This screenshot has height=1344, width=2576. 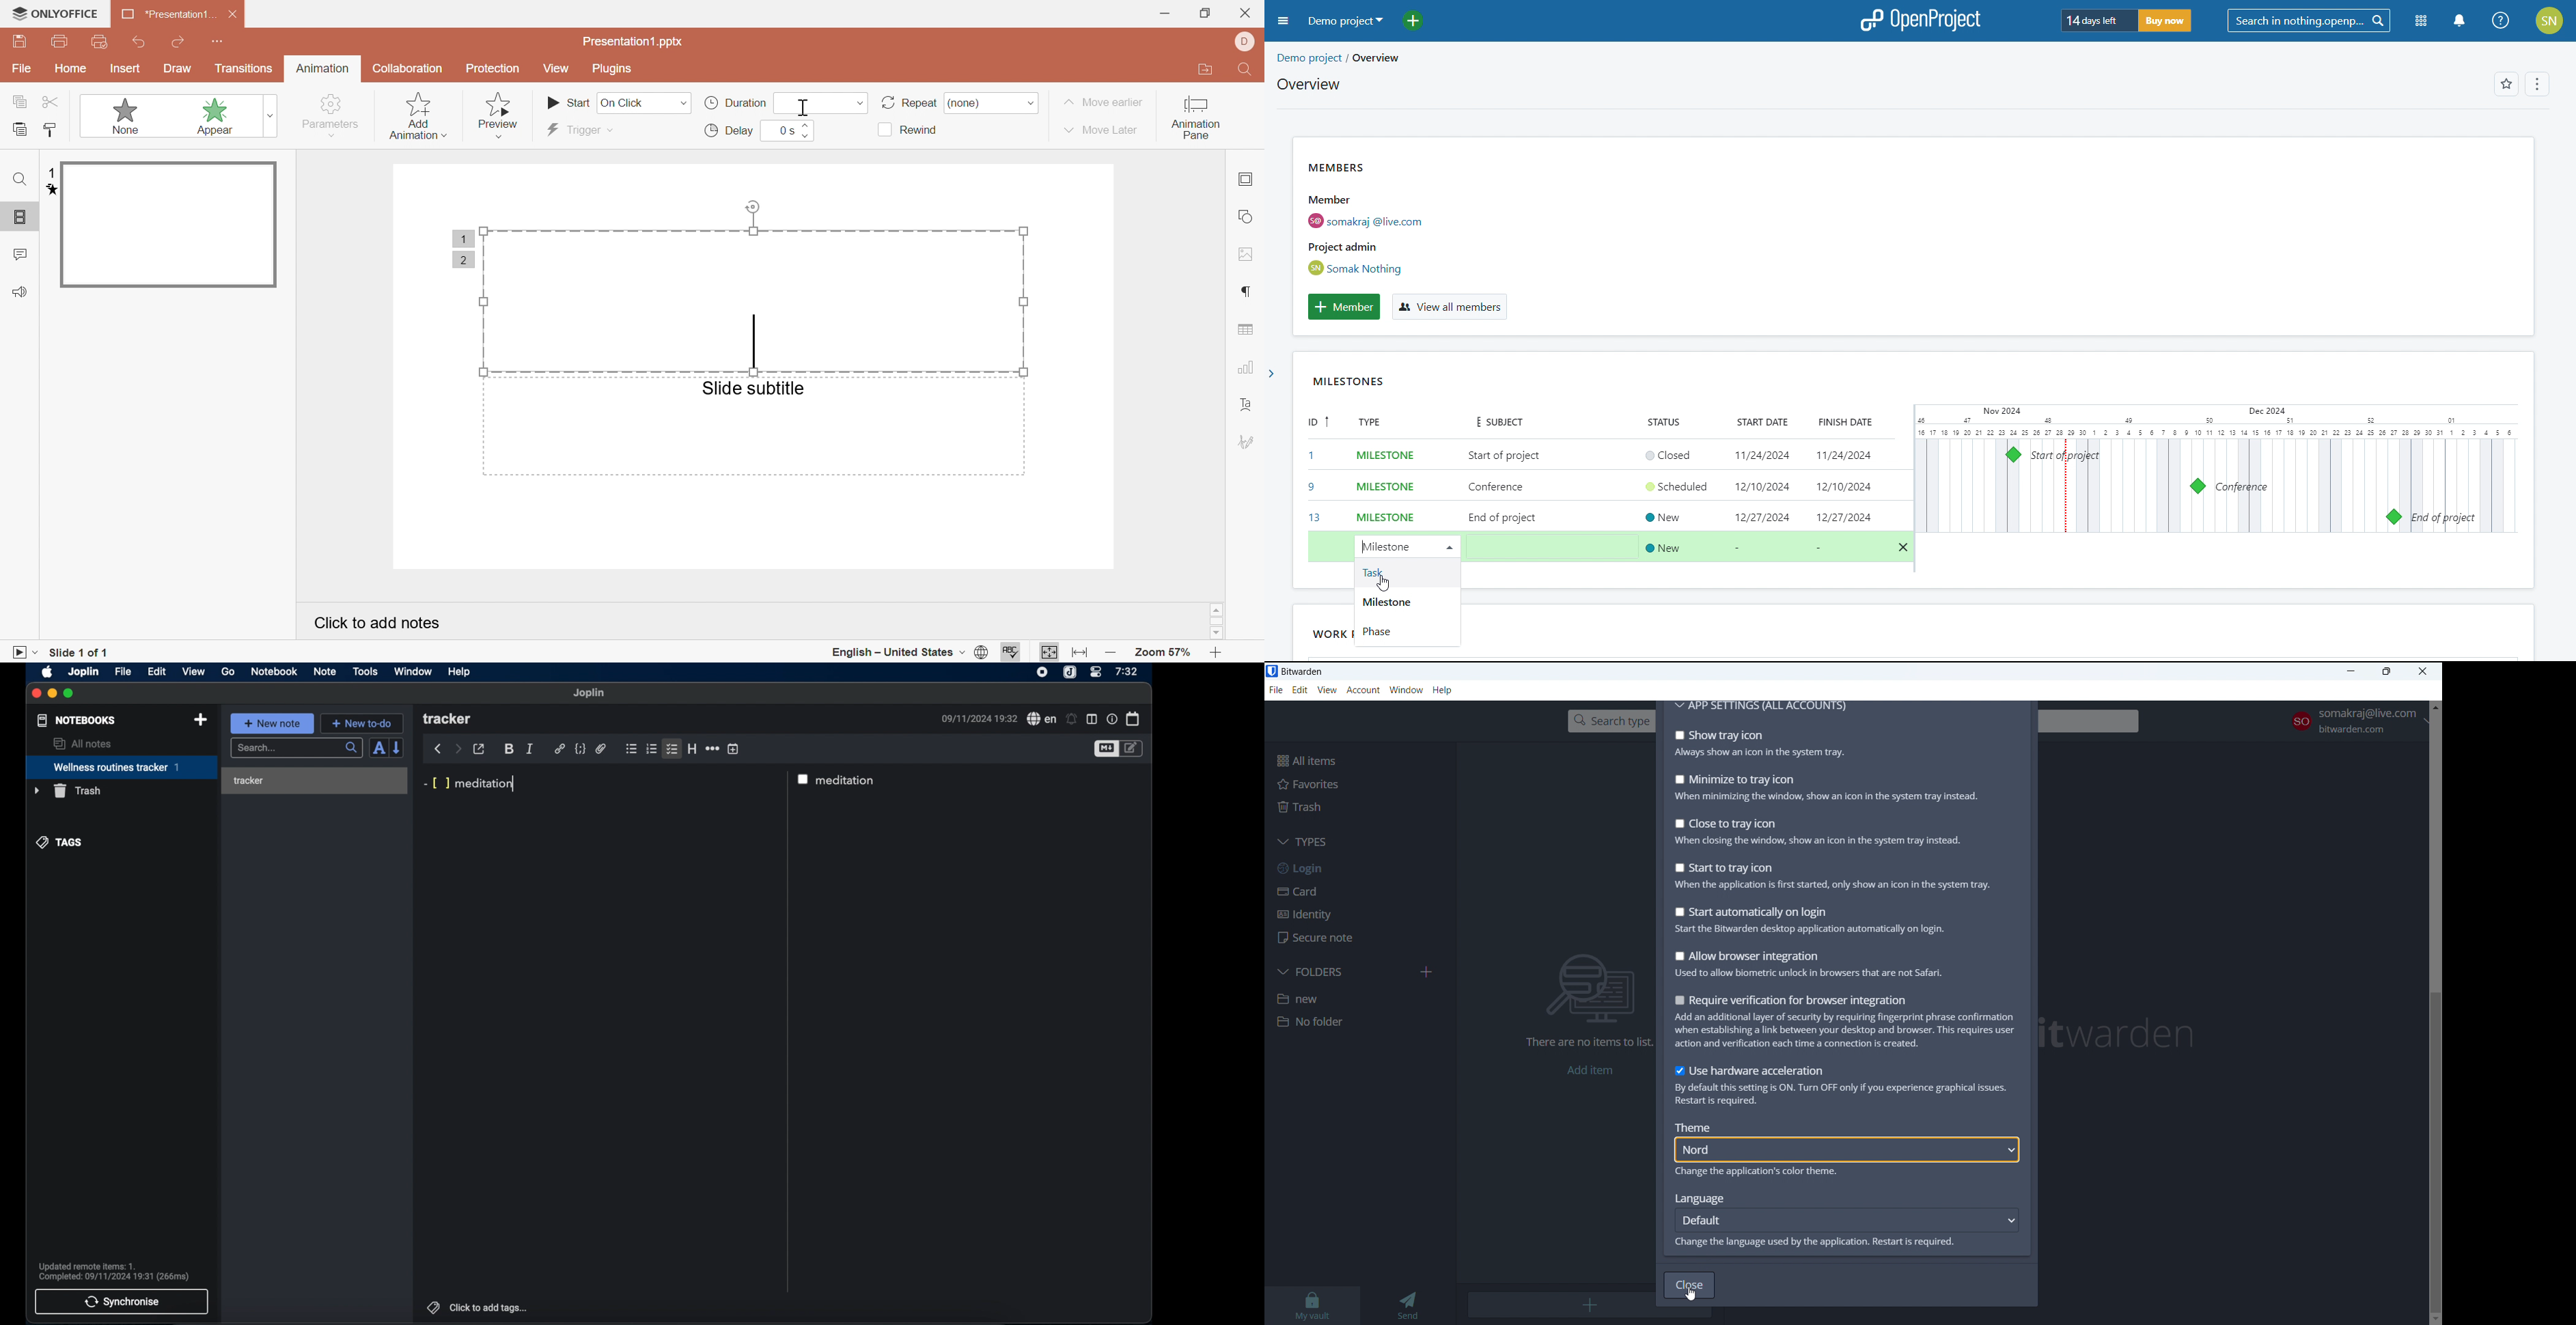 What do you see at coordinates (1248, 406) in the screenshot?
I see `text art settings` at bounding box center [1248, 406].